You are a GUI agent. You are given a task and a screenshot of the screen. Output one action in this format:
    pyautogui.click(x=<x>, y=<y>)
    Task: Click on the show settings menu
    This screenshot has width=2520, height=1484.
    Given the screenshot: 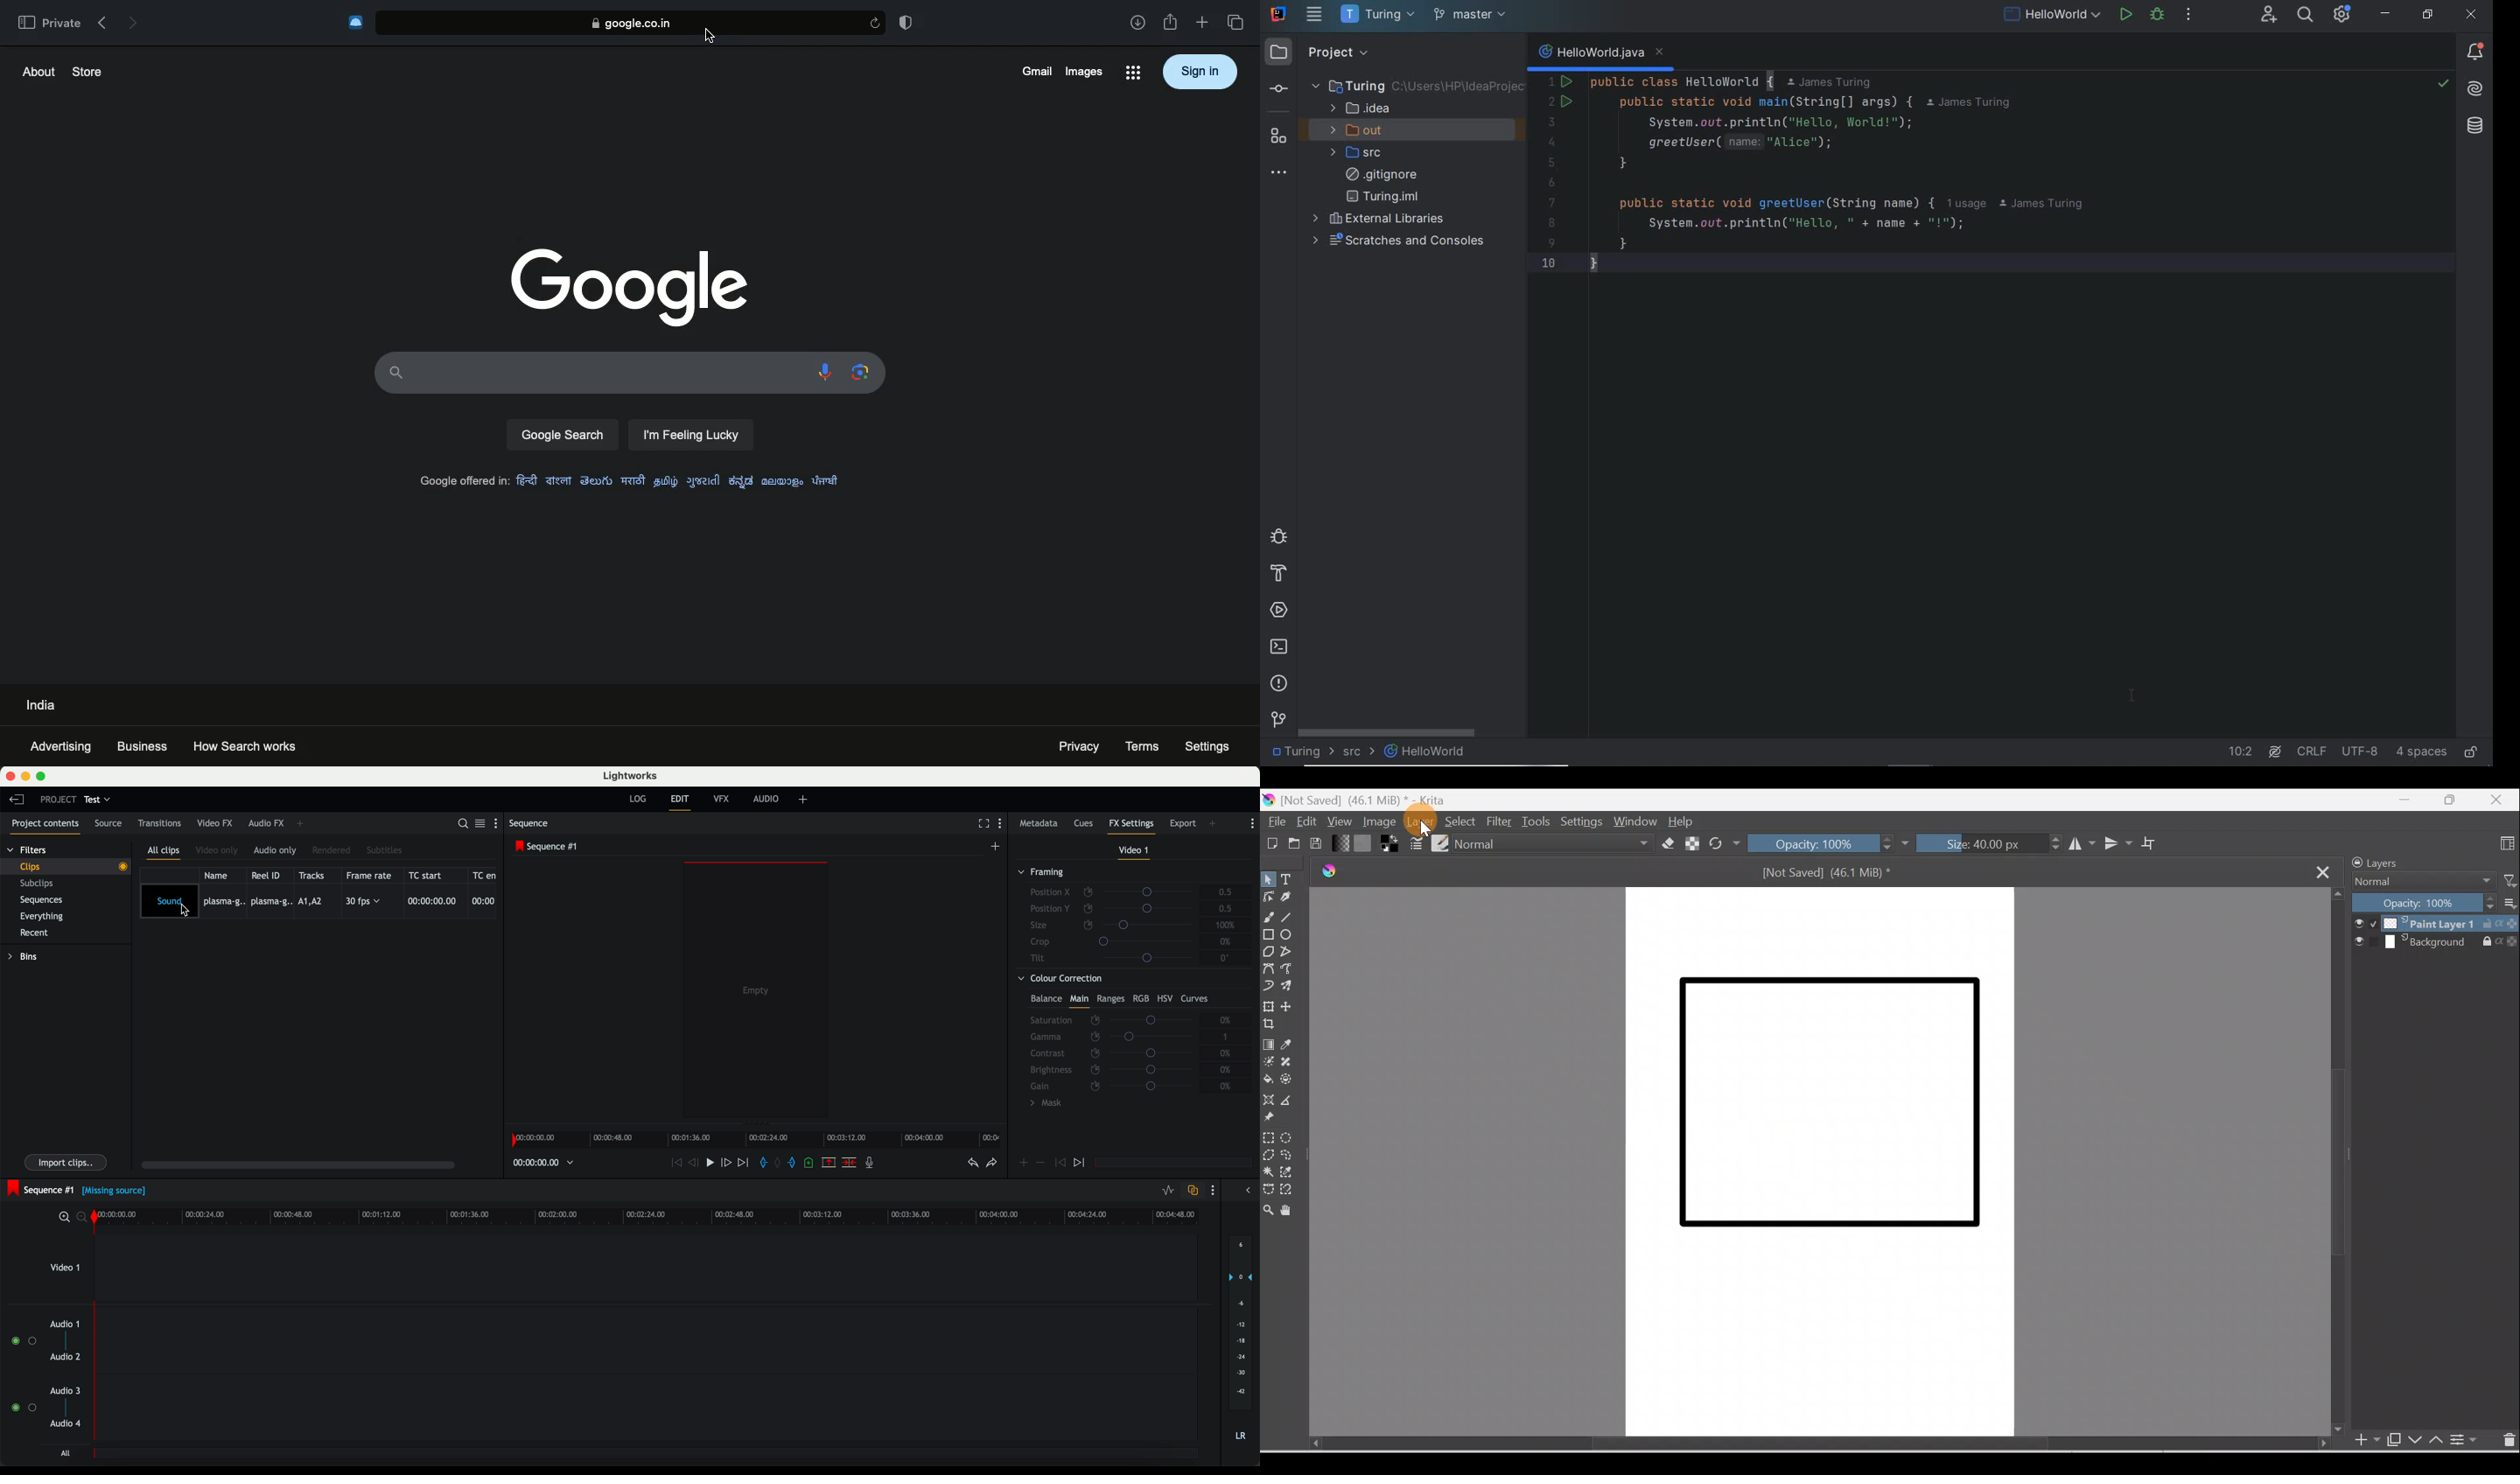 What is the action you would take?
    pyautogui.click(x=1252, y=823)
    